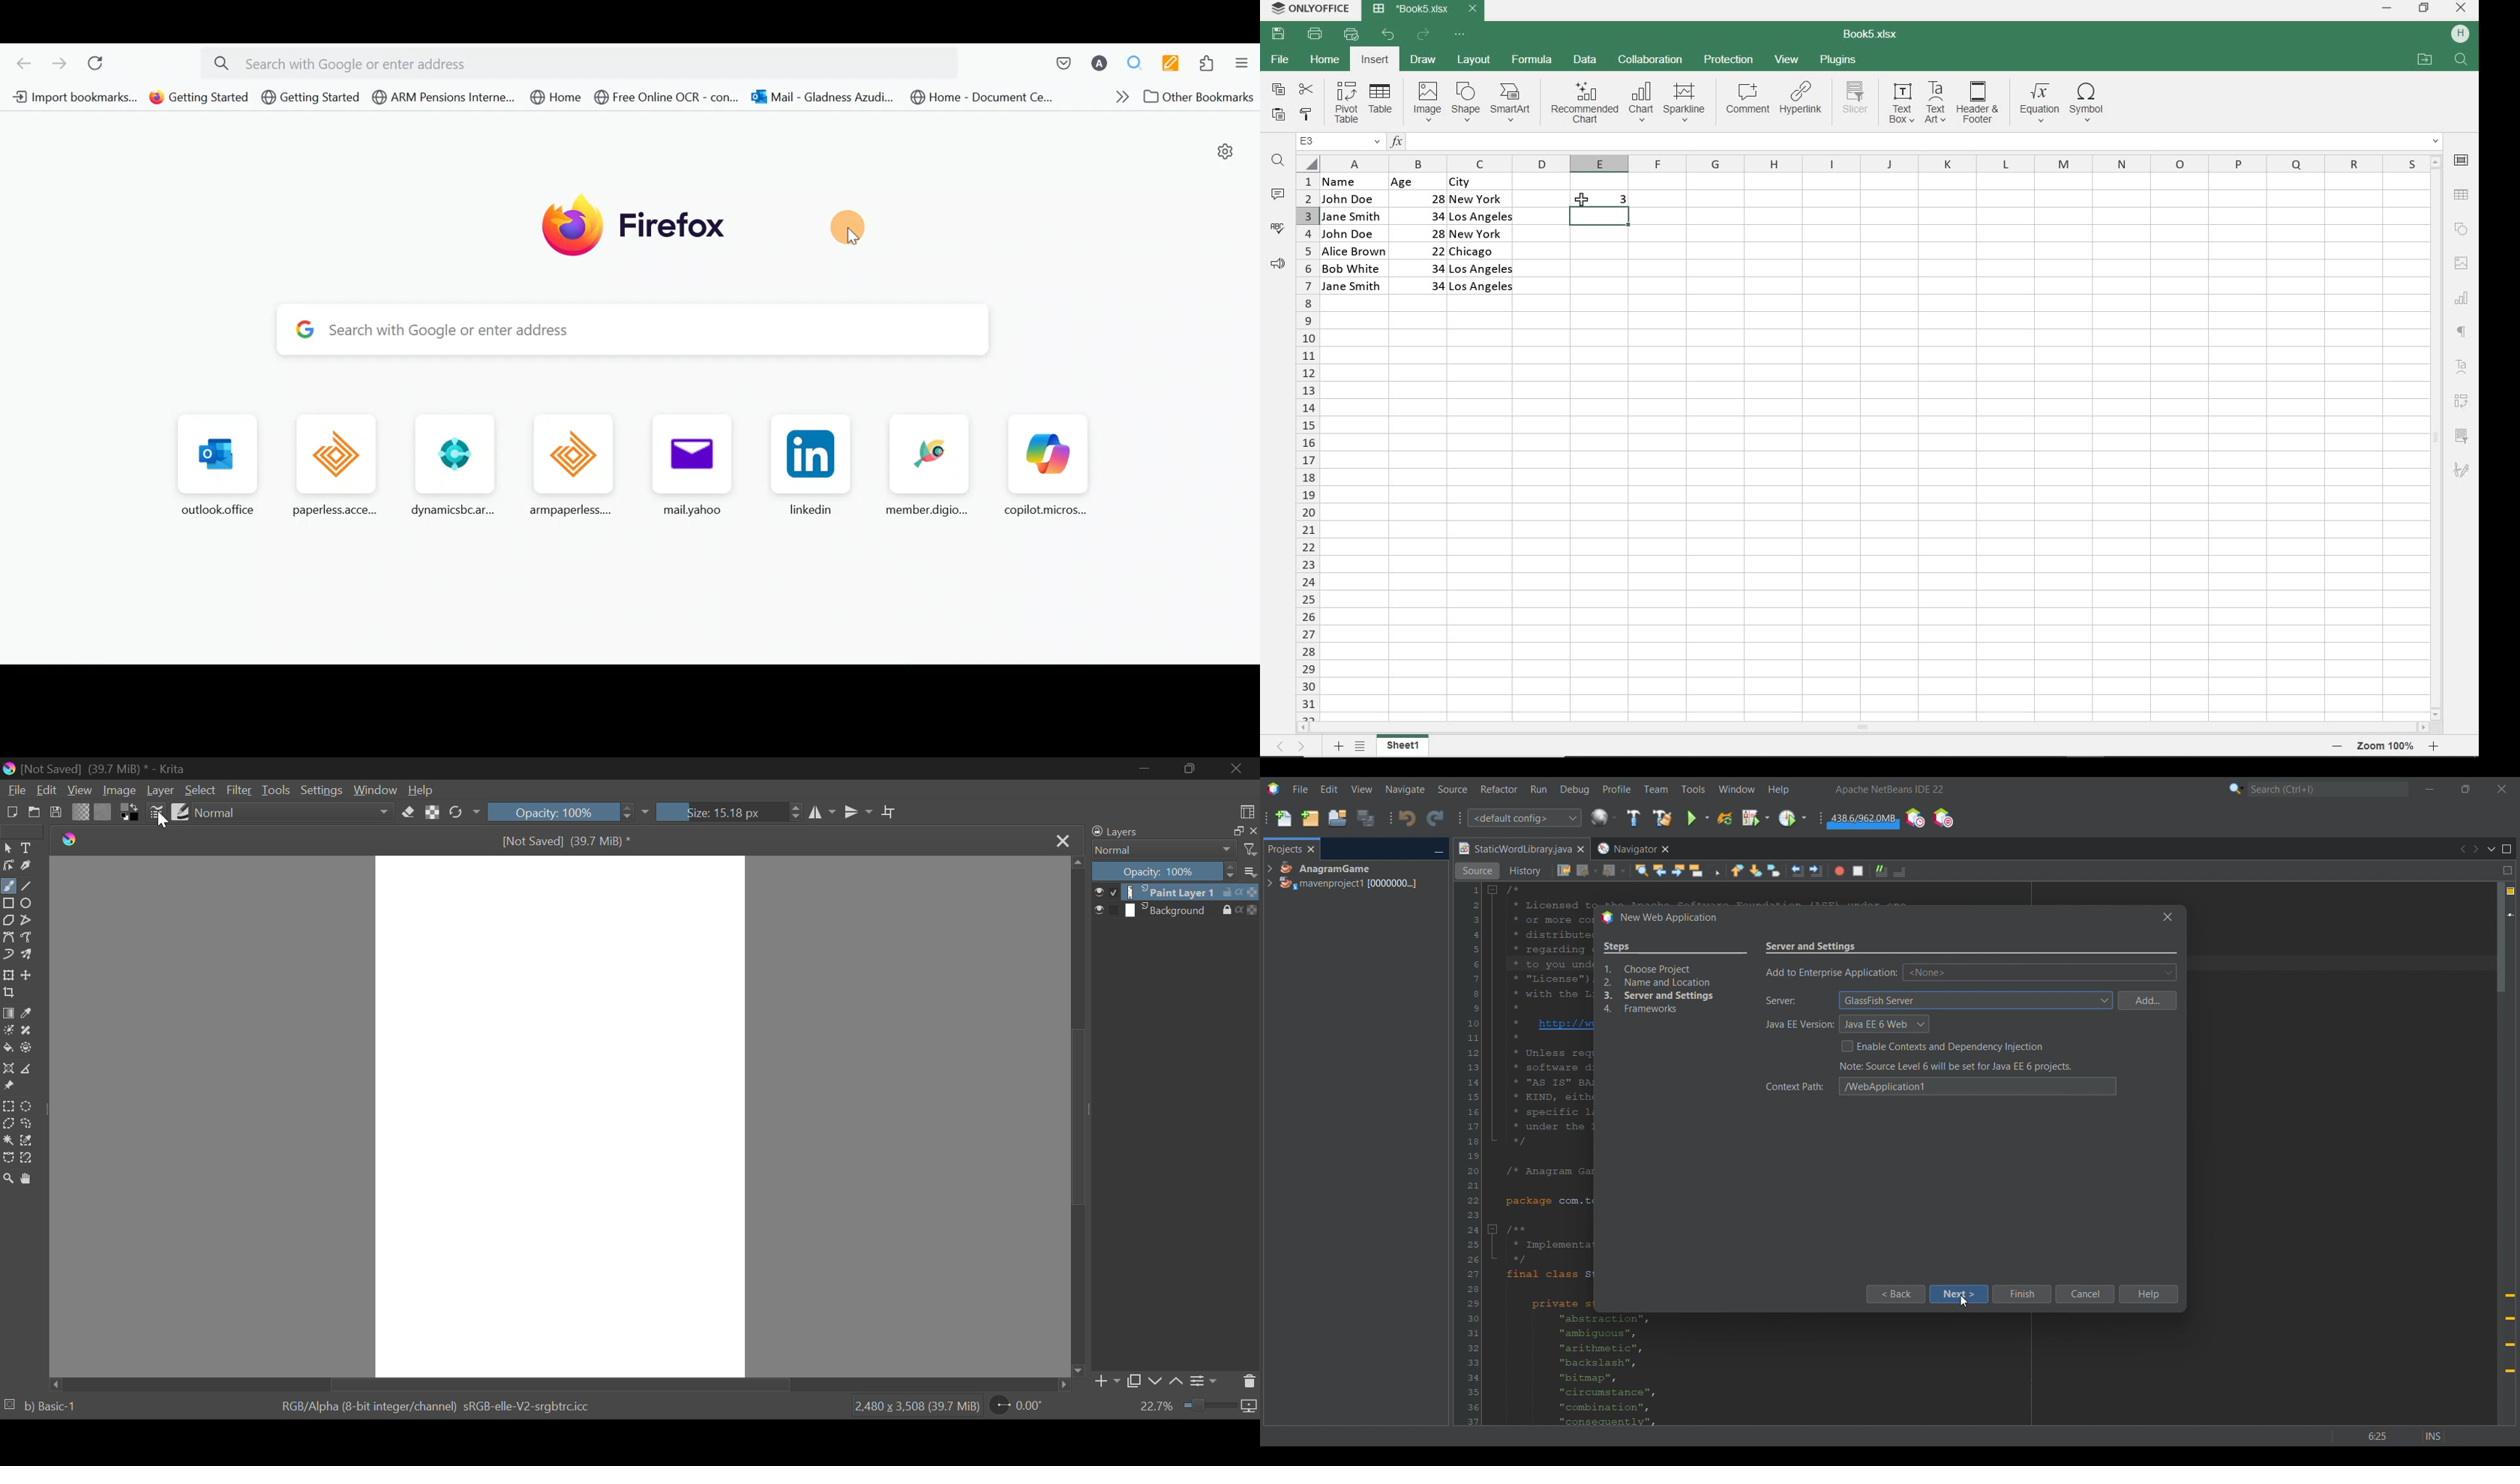 Image resolution: width=2520 pixels, height=1484 pixels. What do you see at coordinates (1312, 8) in the screenshot?
I see `SYSTEM NAME` at bounding box center [1312, 8].